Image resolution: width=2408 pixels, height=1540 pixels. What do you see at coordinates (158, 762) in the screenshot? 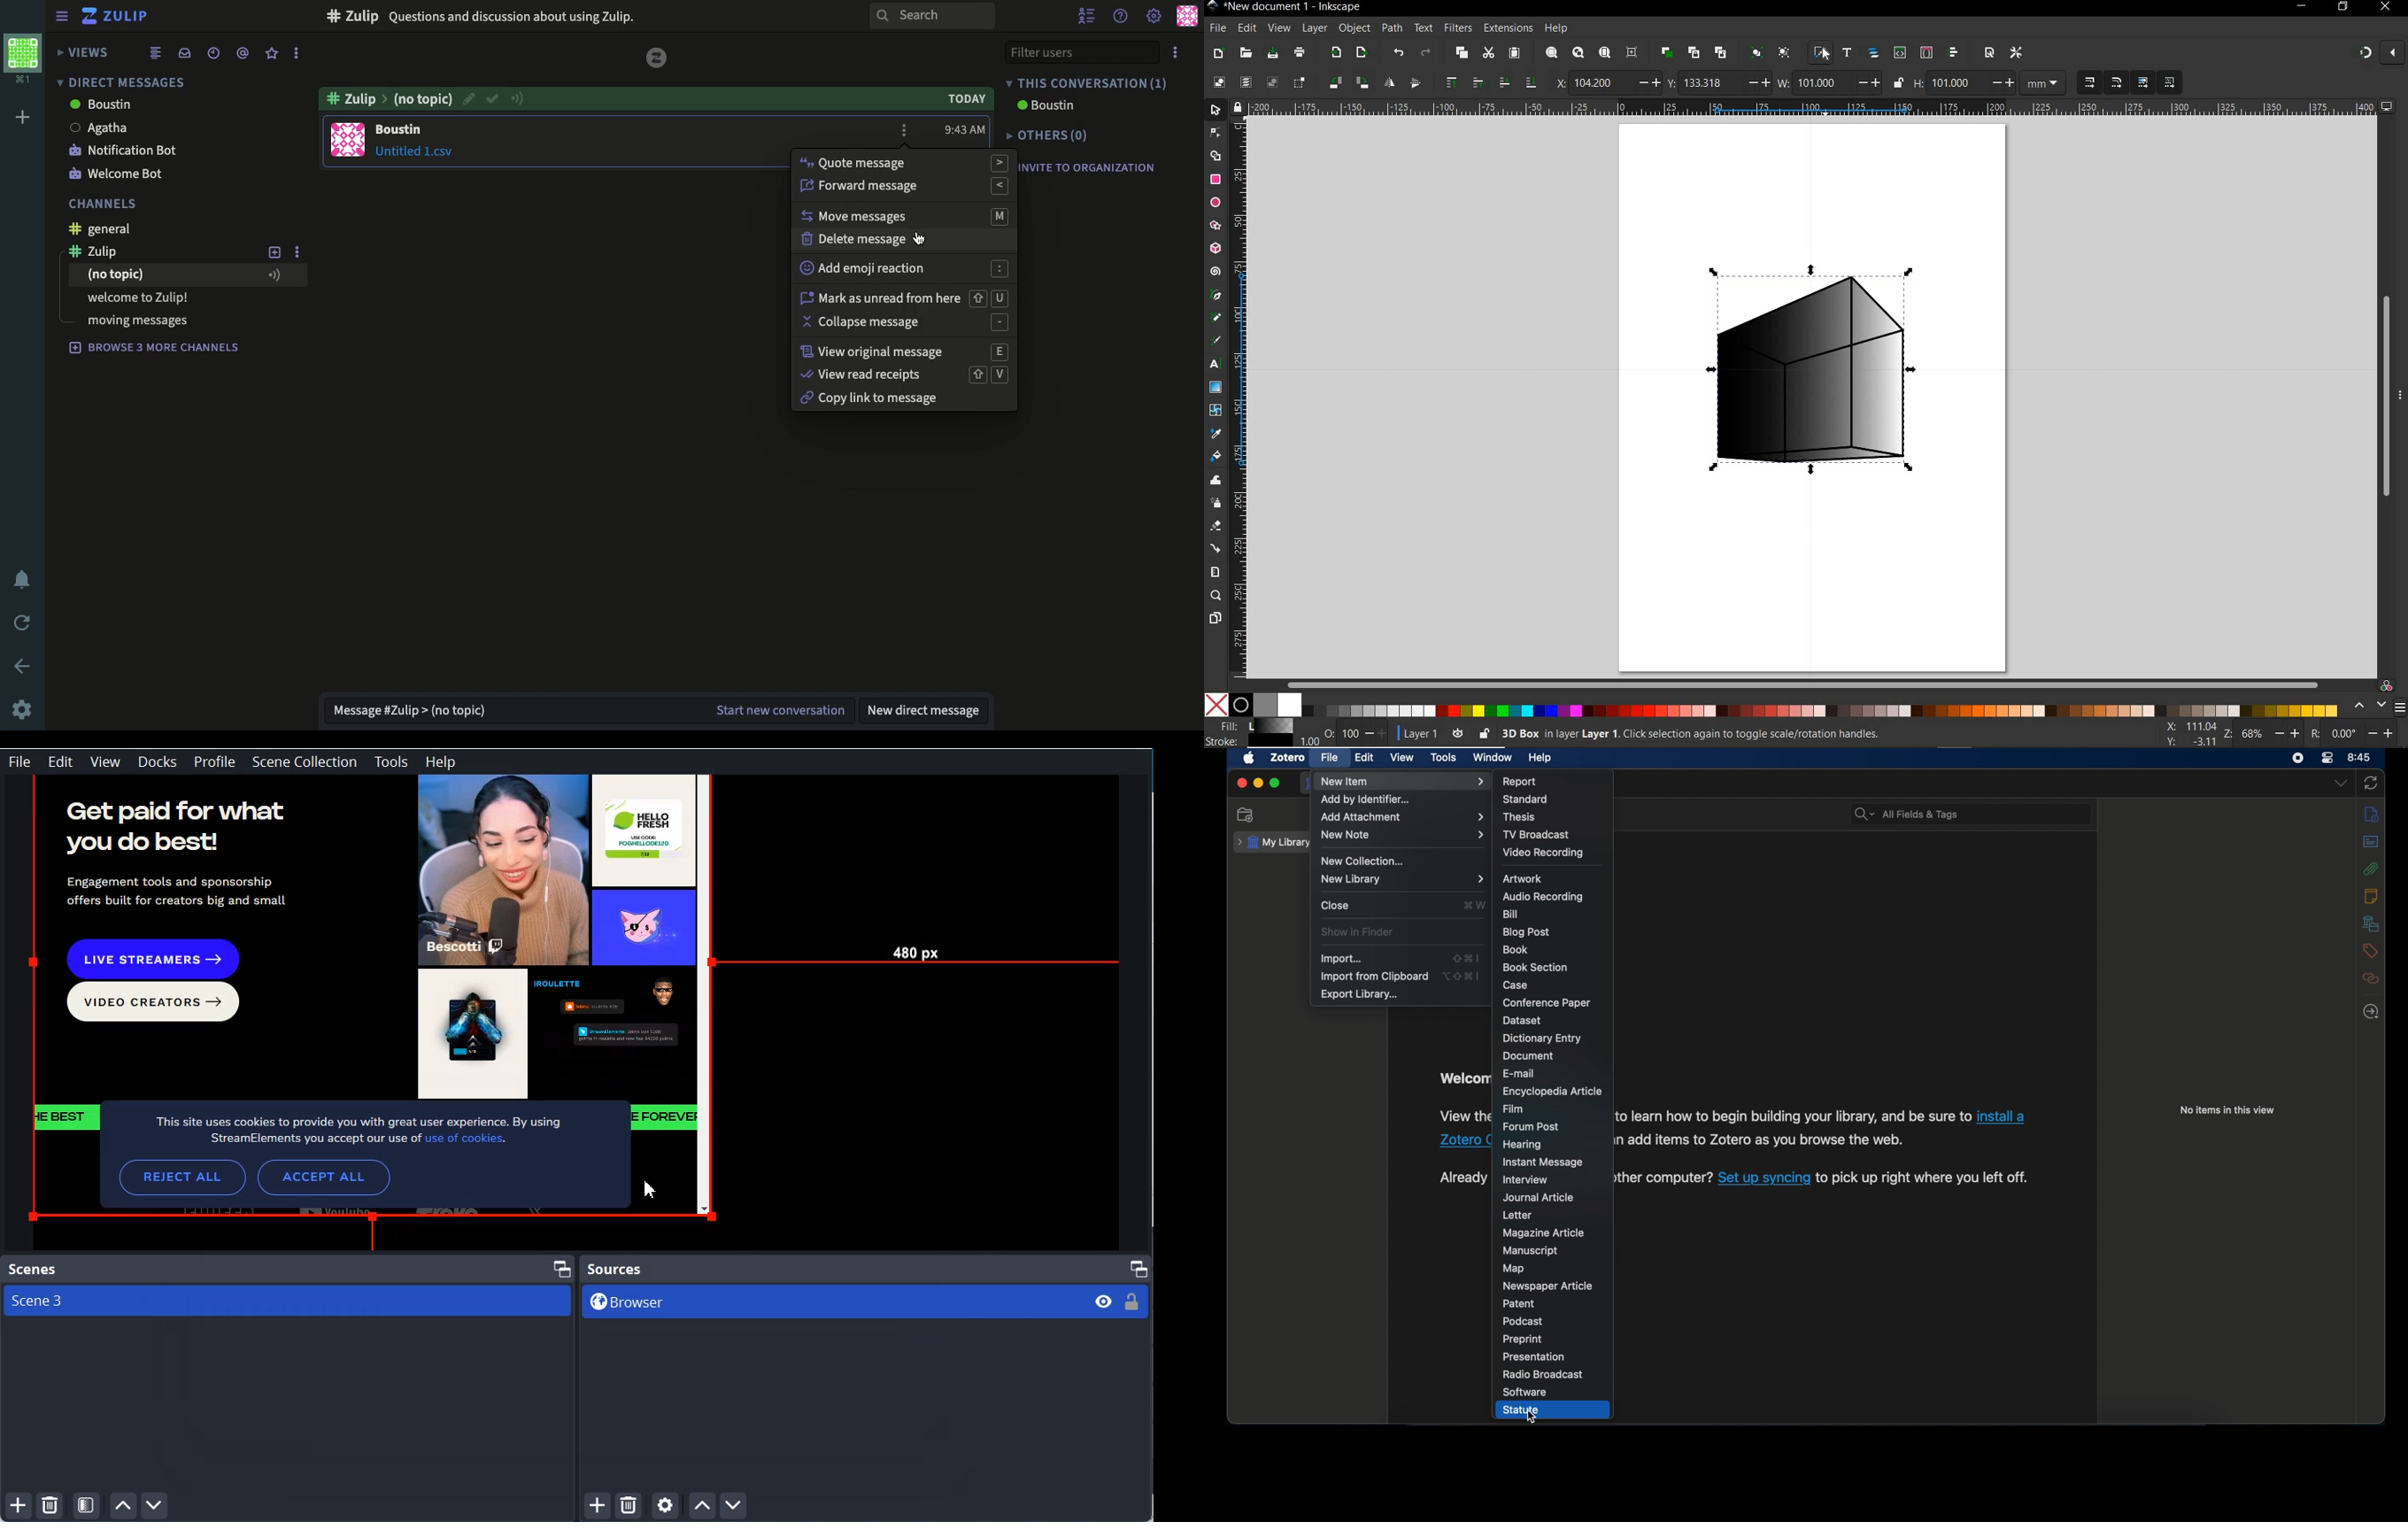
I see `Docks` at bounding box center [158, 762].